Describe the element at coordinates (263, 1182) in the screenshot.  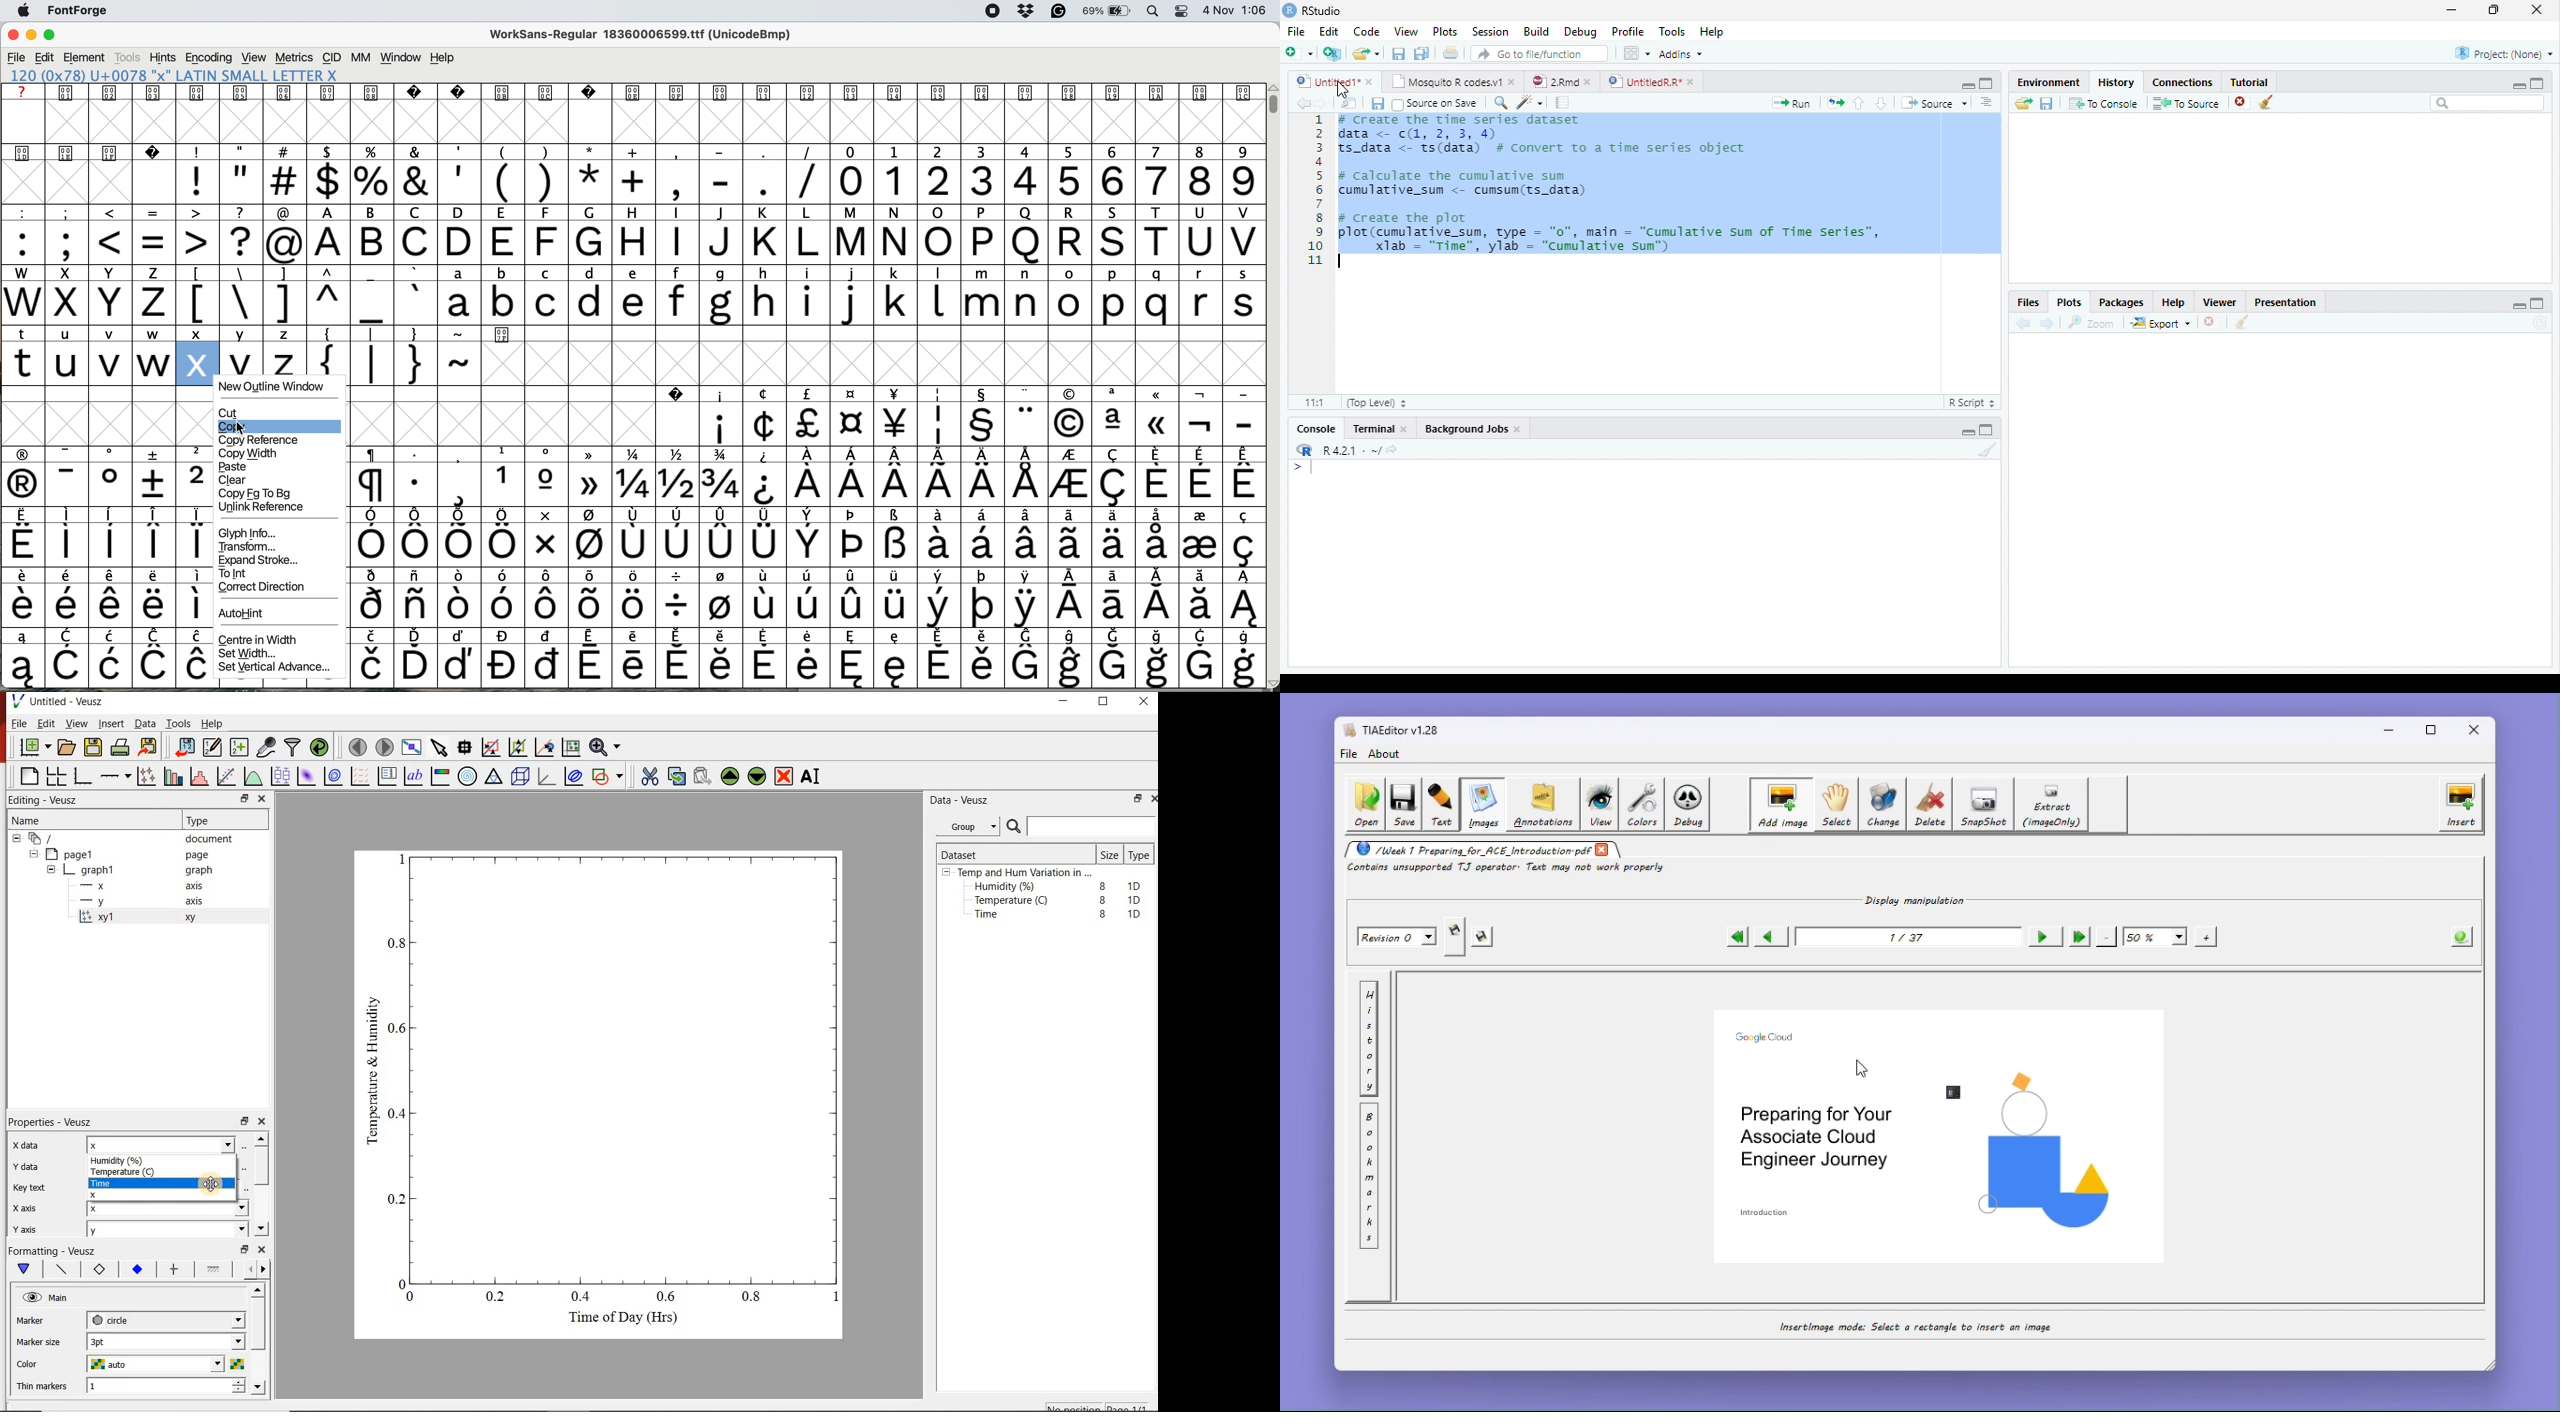
I see `scroll bar` at that location.